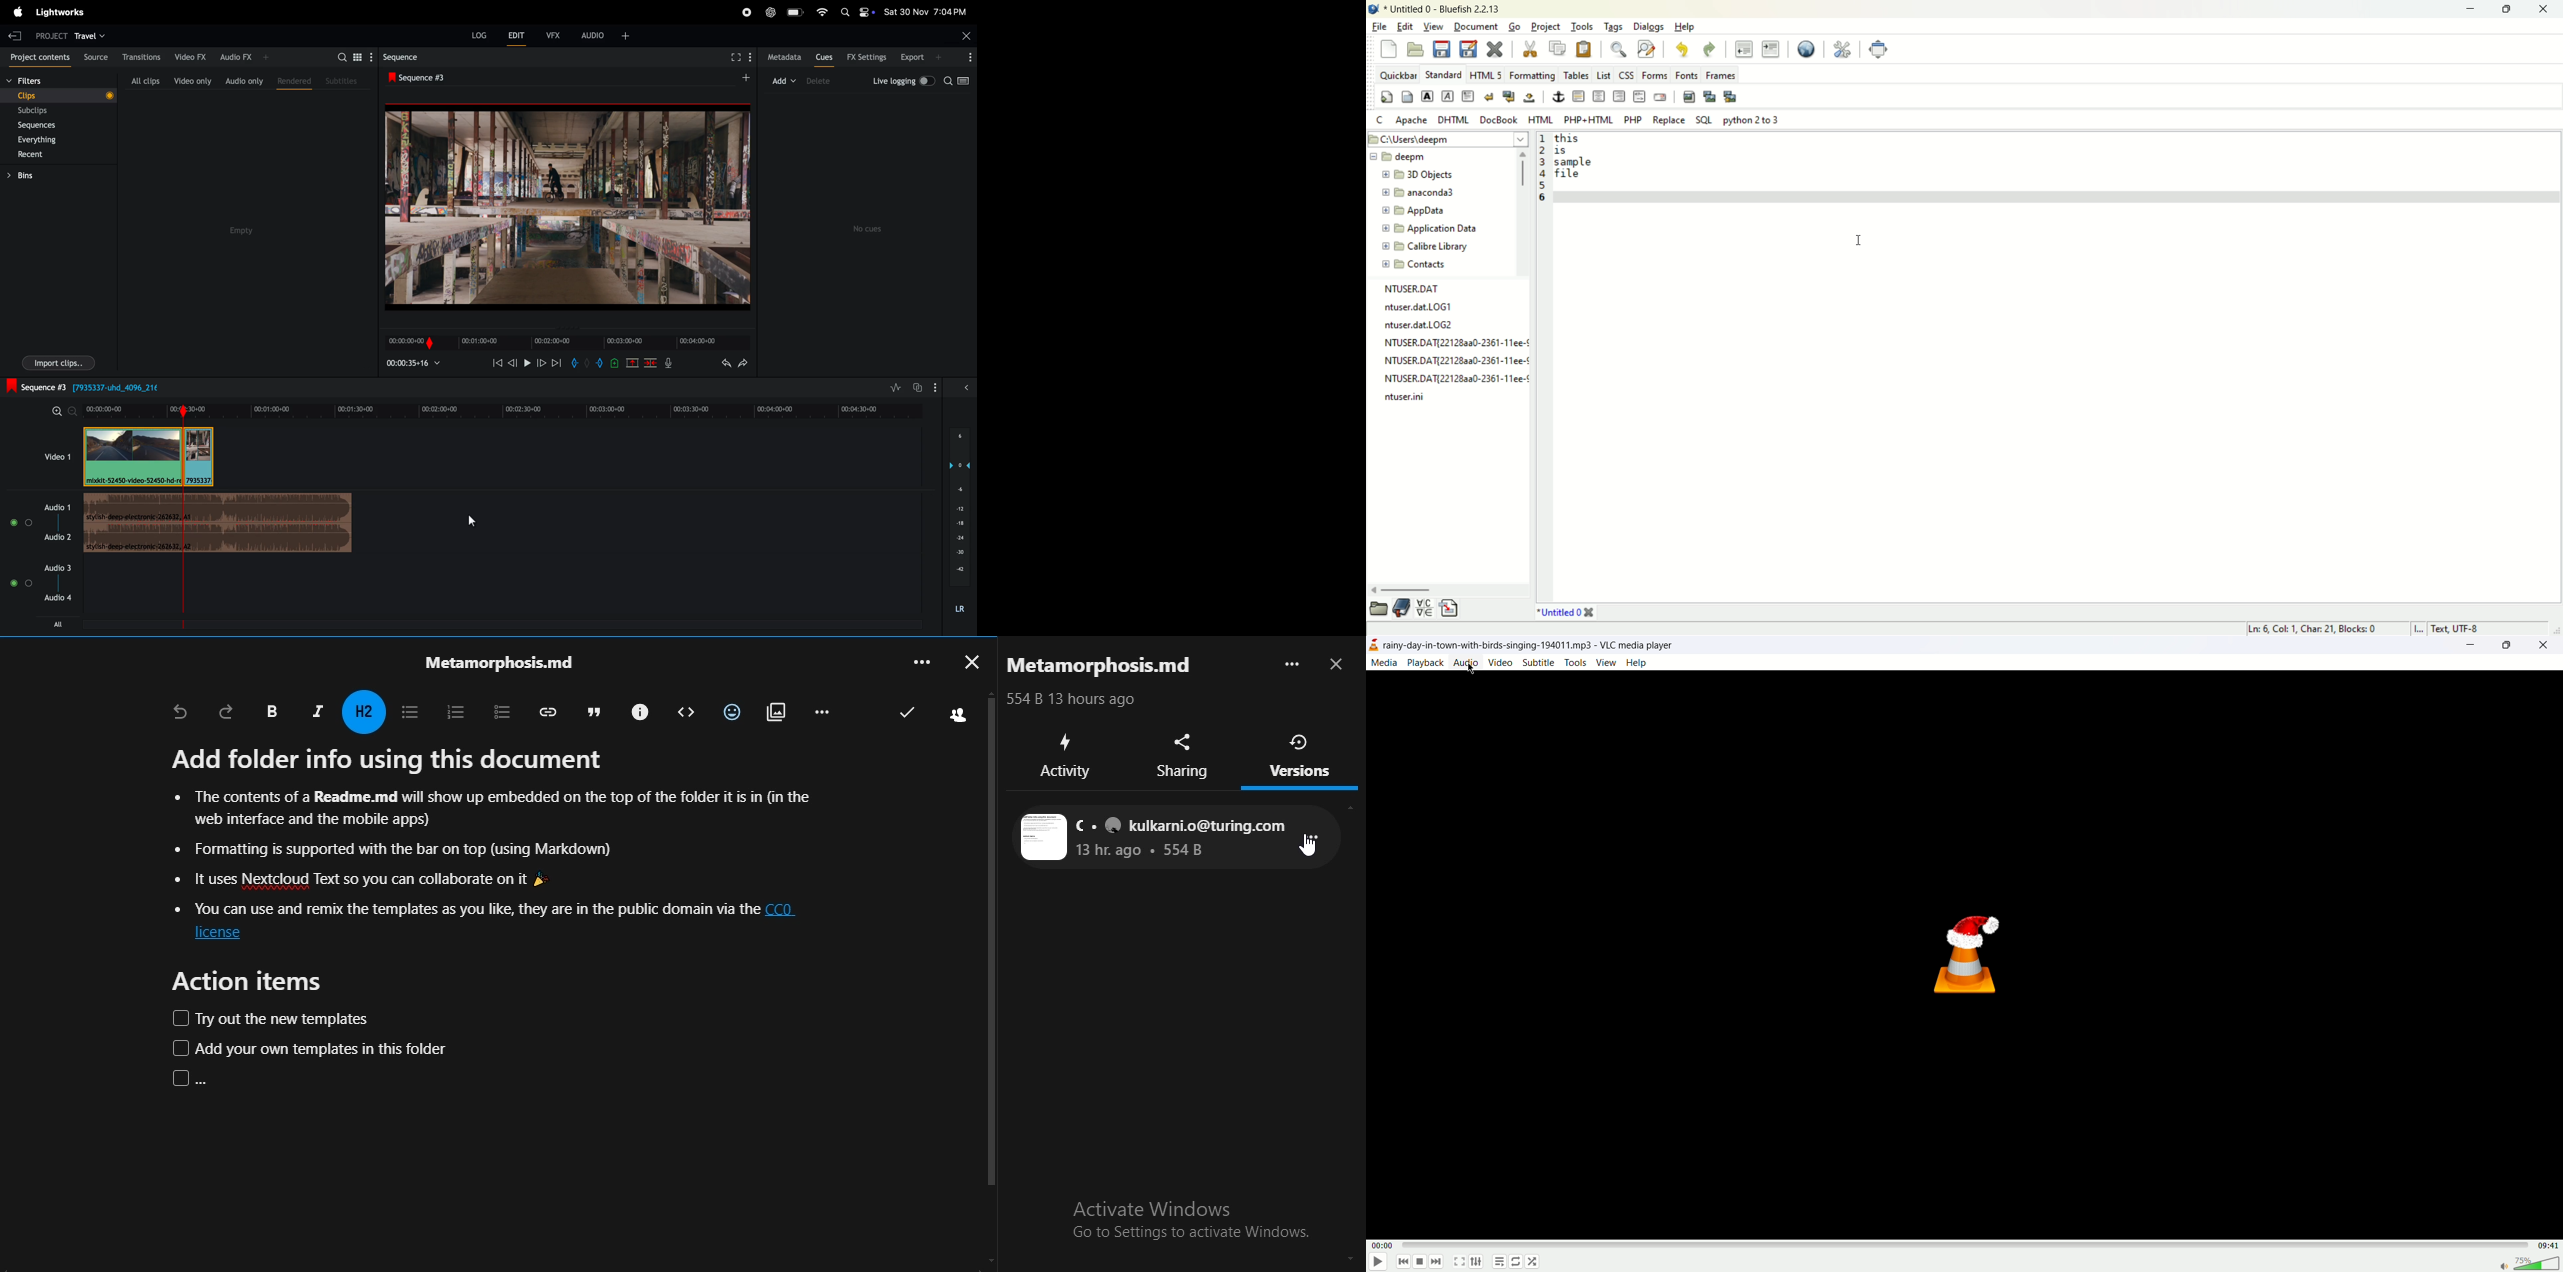  What do you see at coordinates (1575, 663) in the screenshot?
I see `tools` at bounding box center [1575, 663].